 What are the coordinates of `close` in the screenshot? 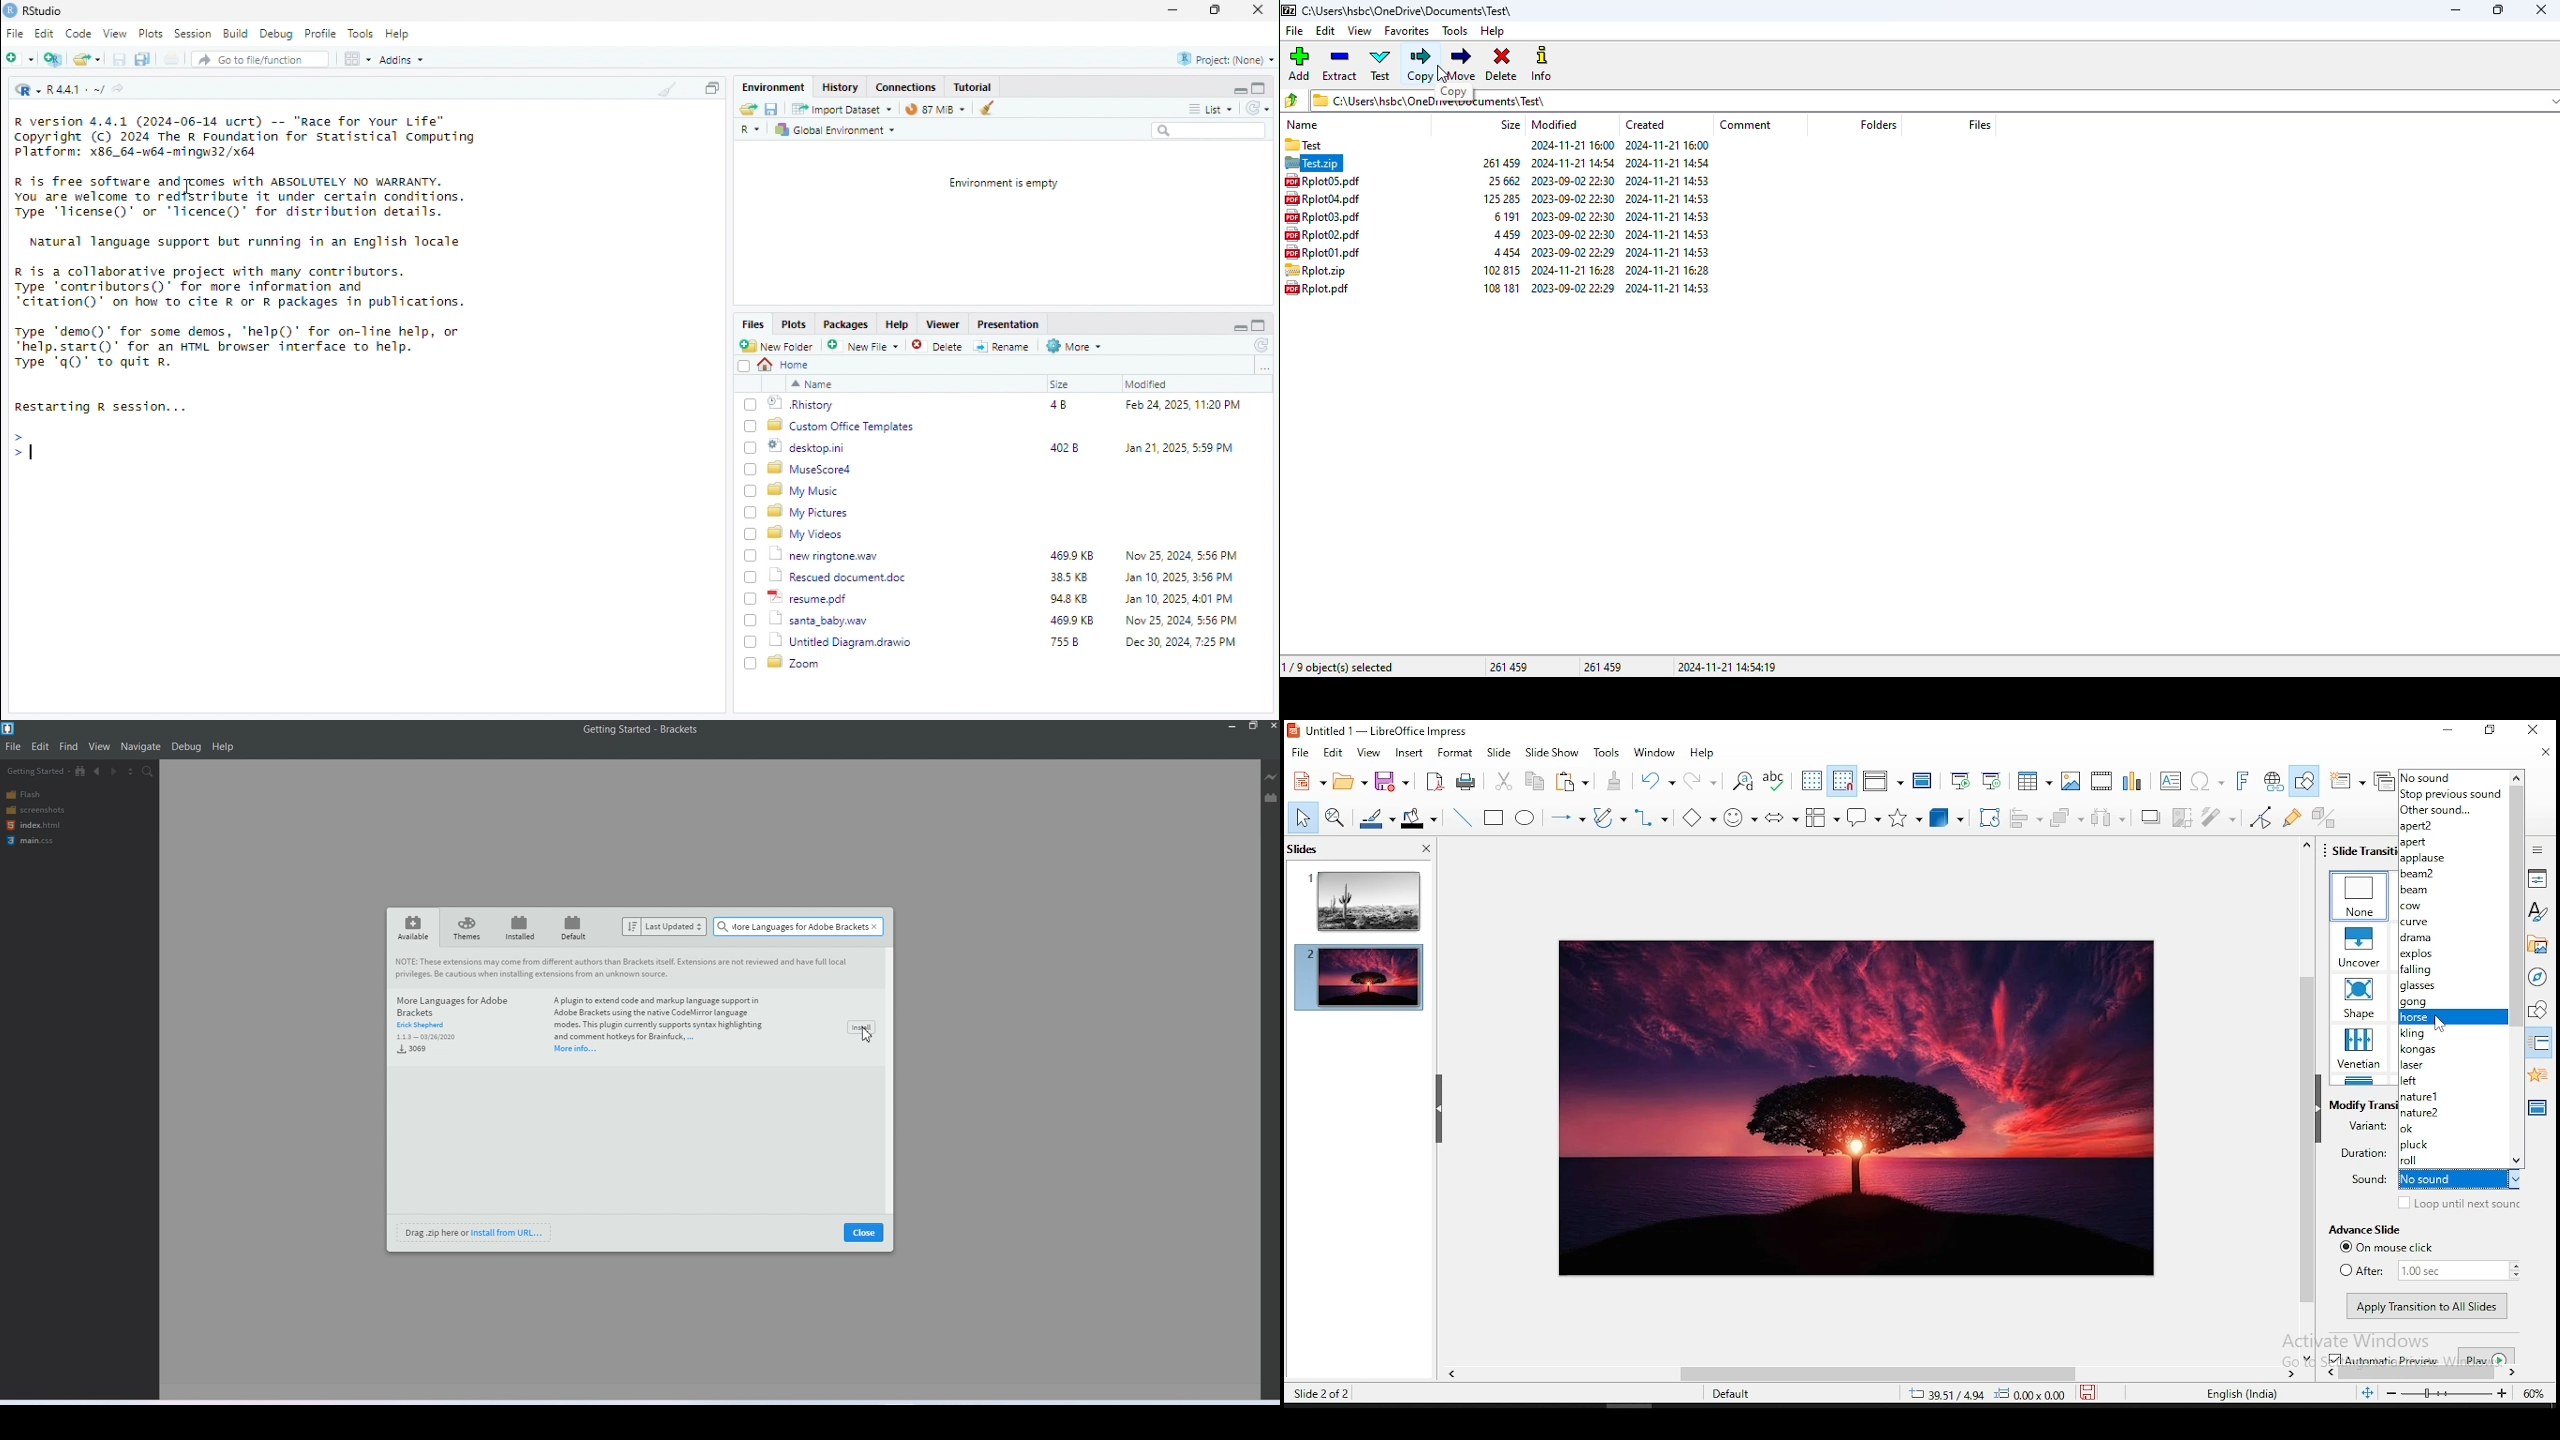 It's located at (1259, 9).